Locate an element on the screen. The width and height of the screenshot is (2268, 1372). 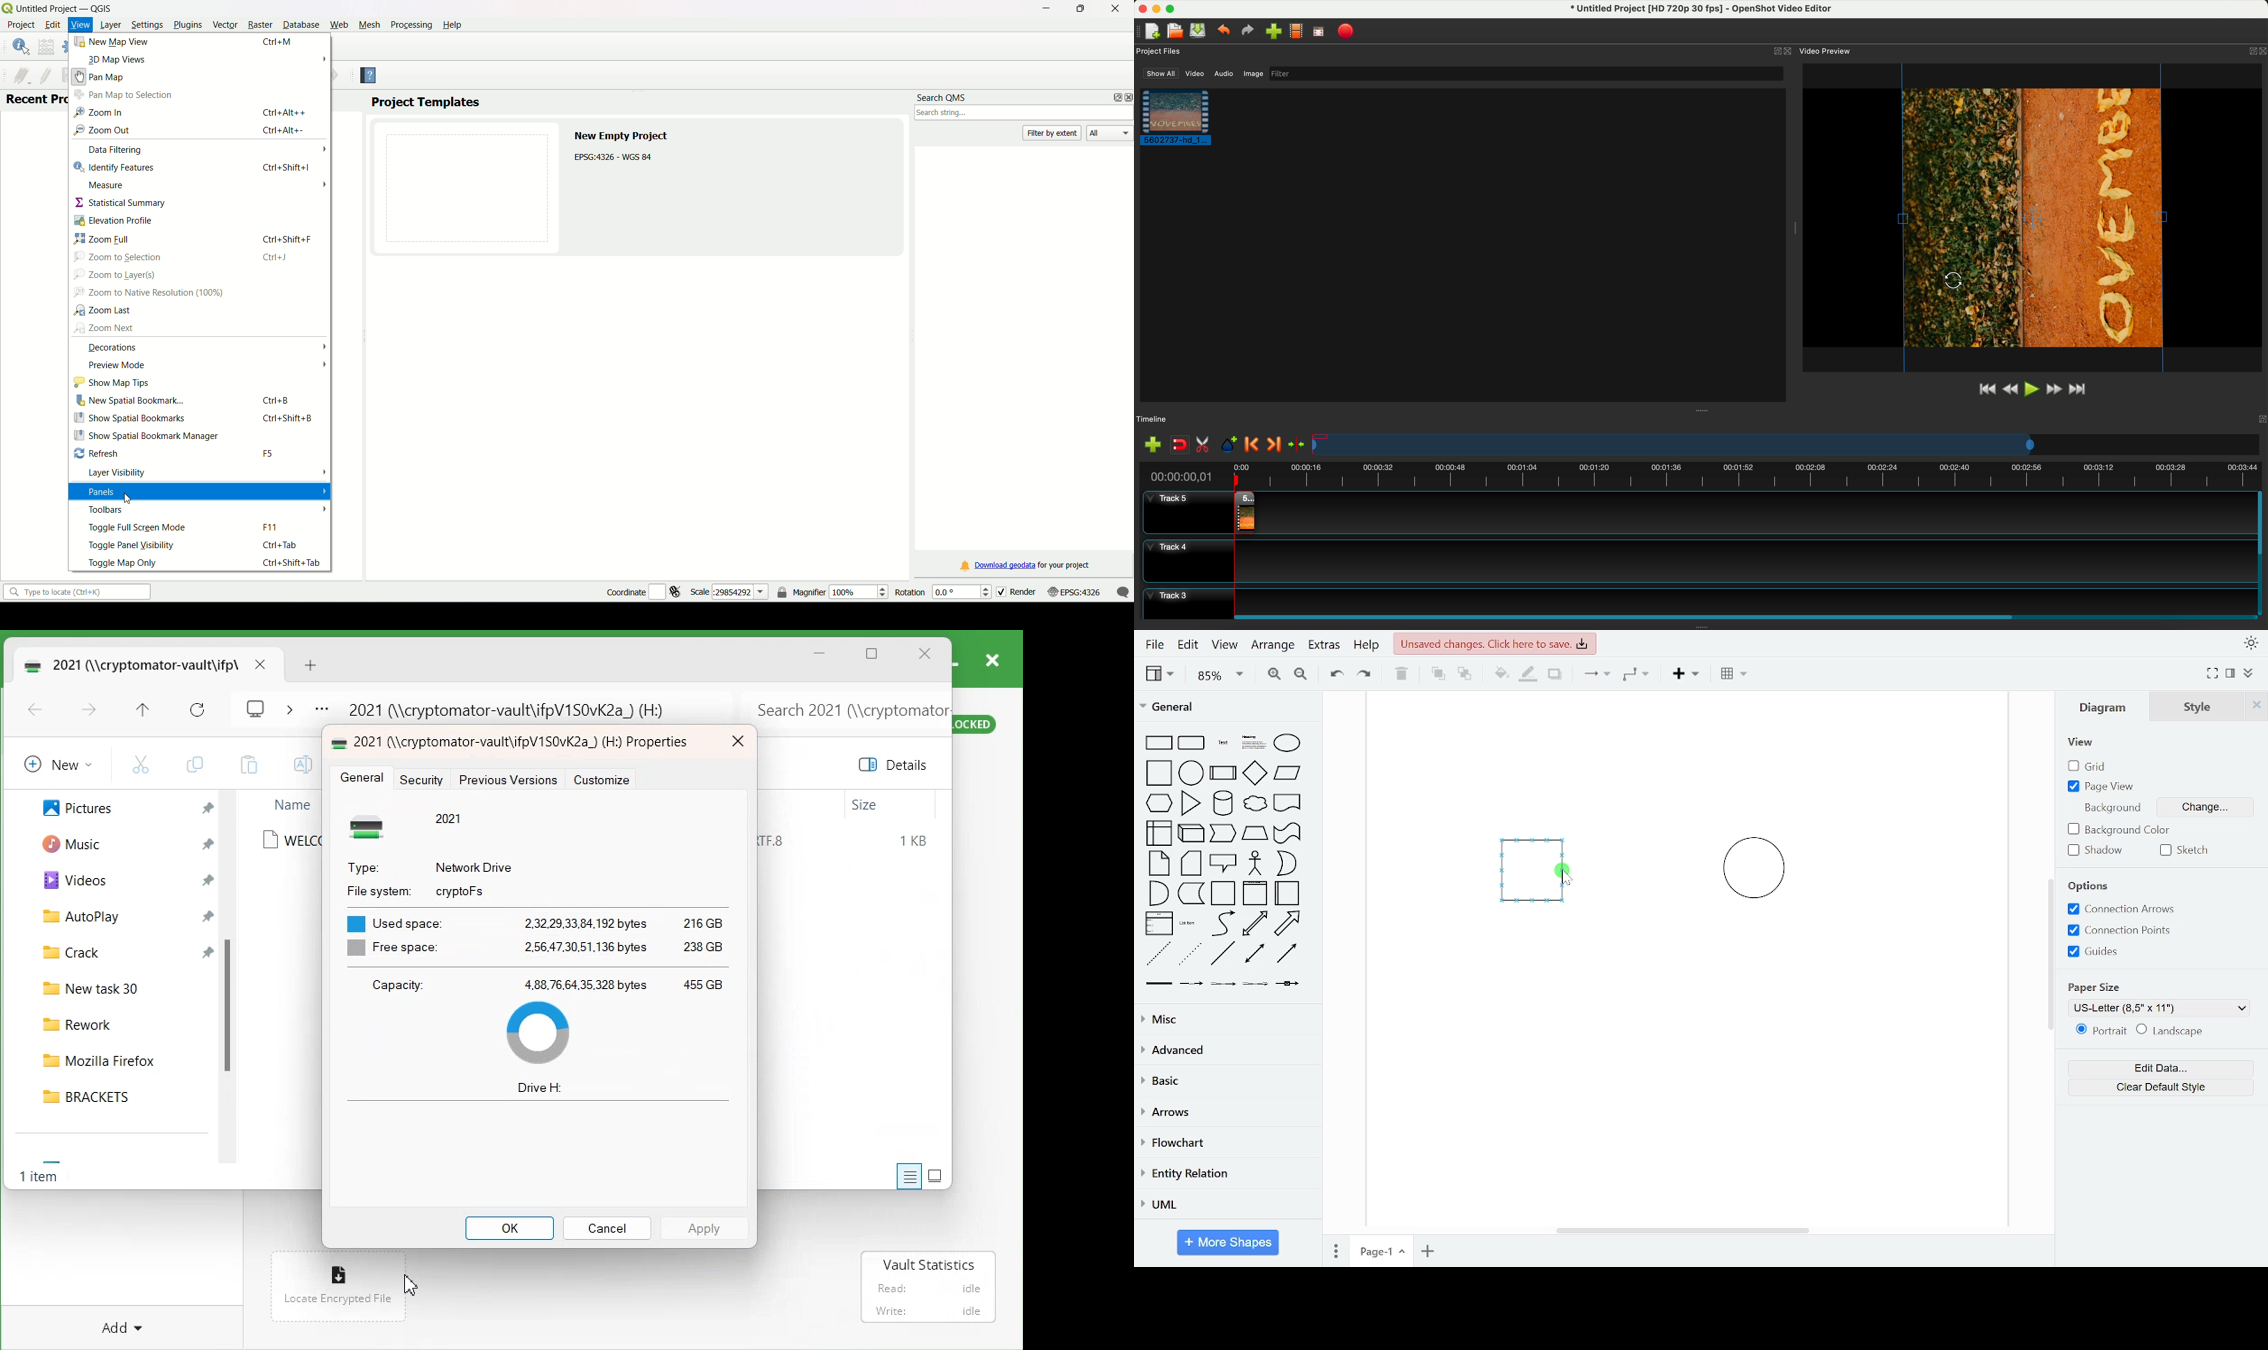
help is located at coordinates (1366, 646).